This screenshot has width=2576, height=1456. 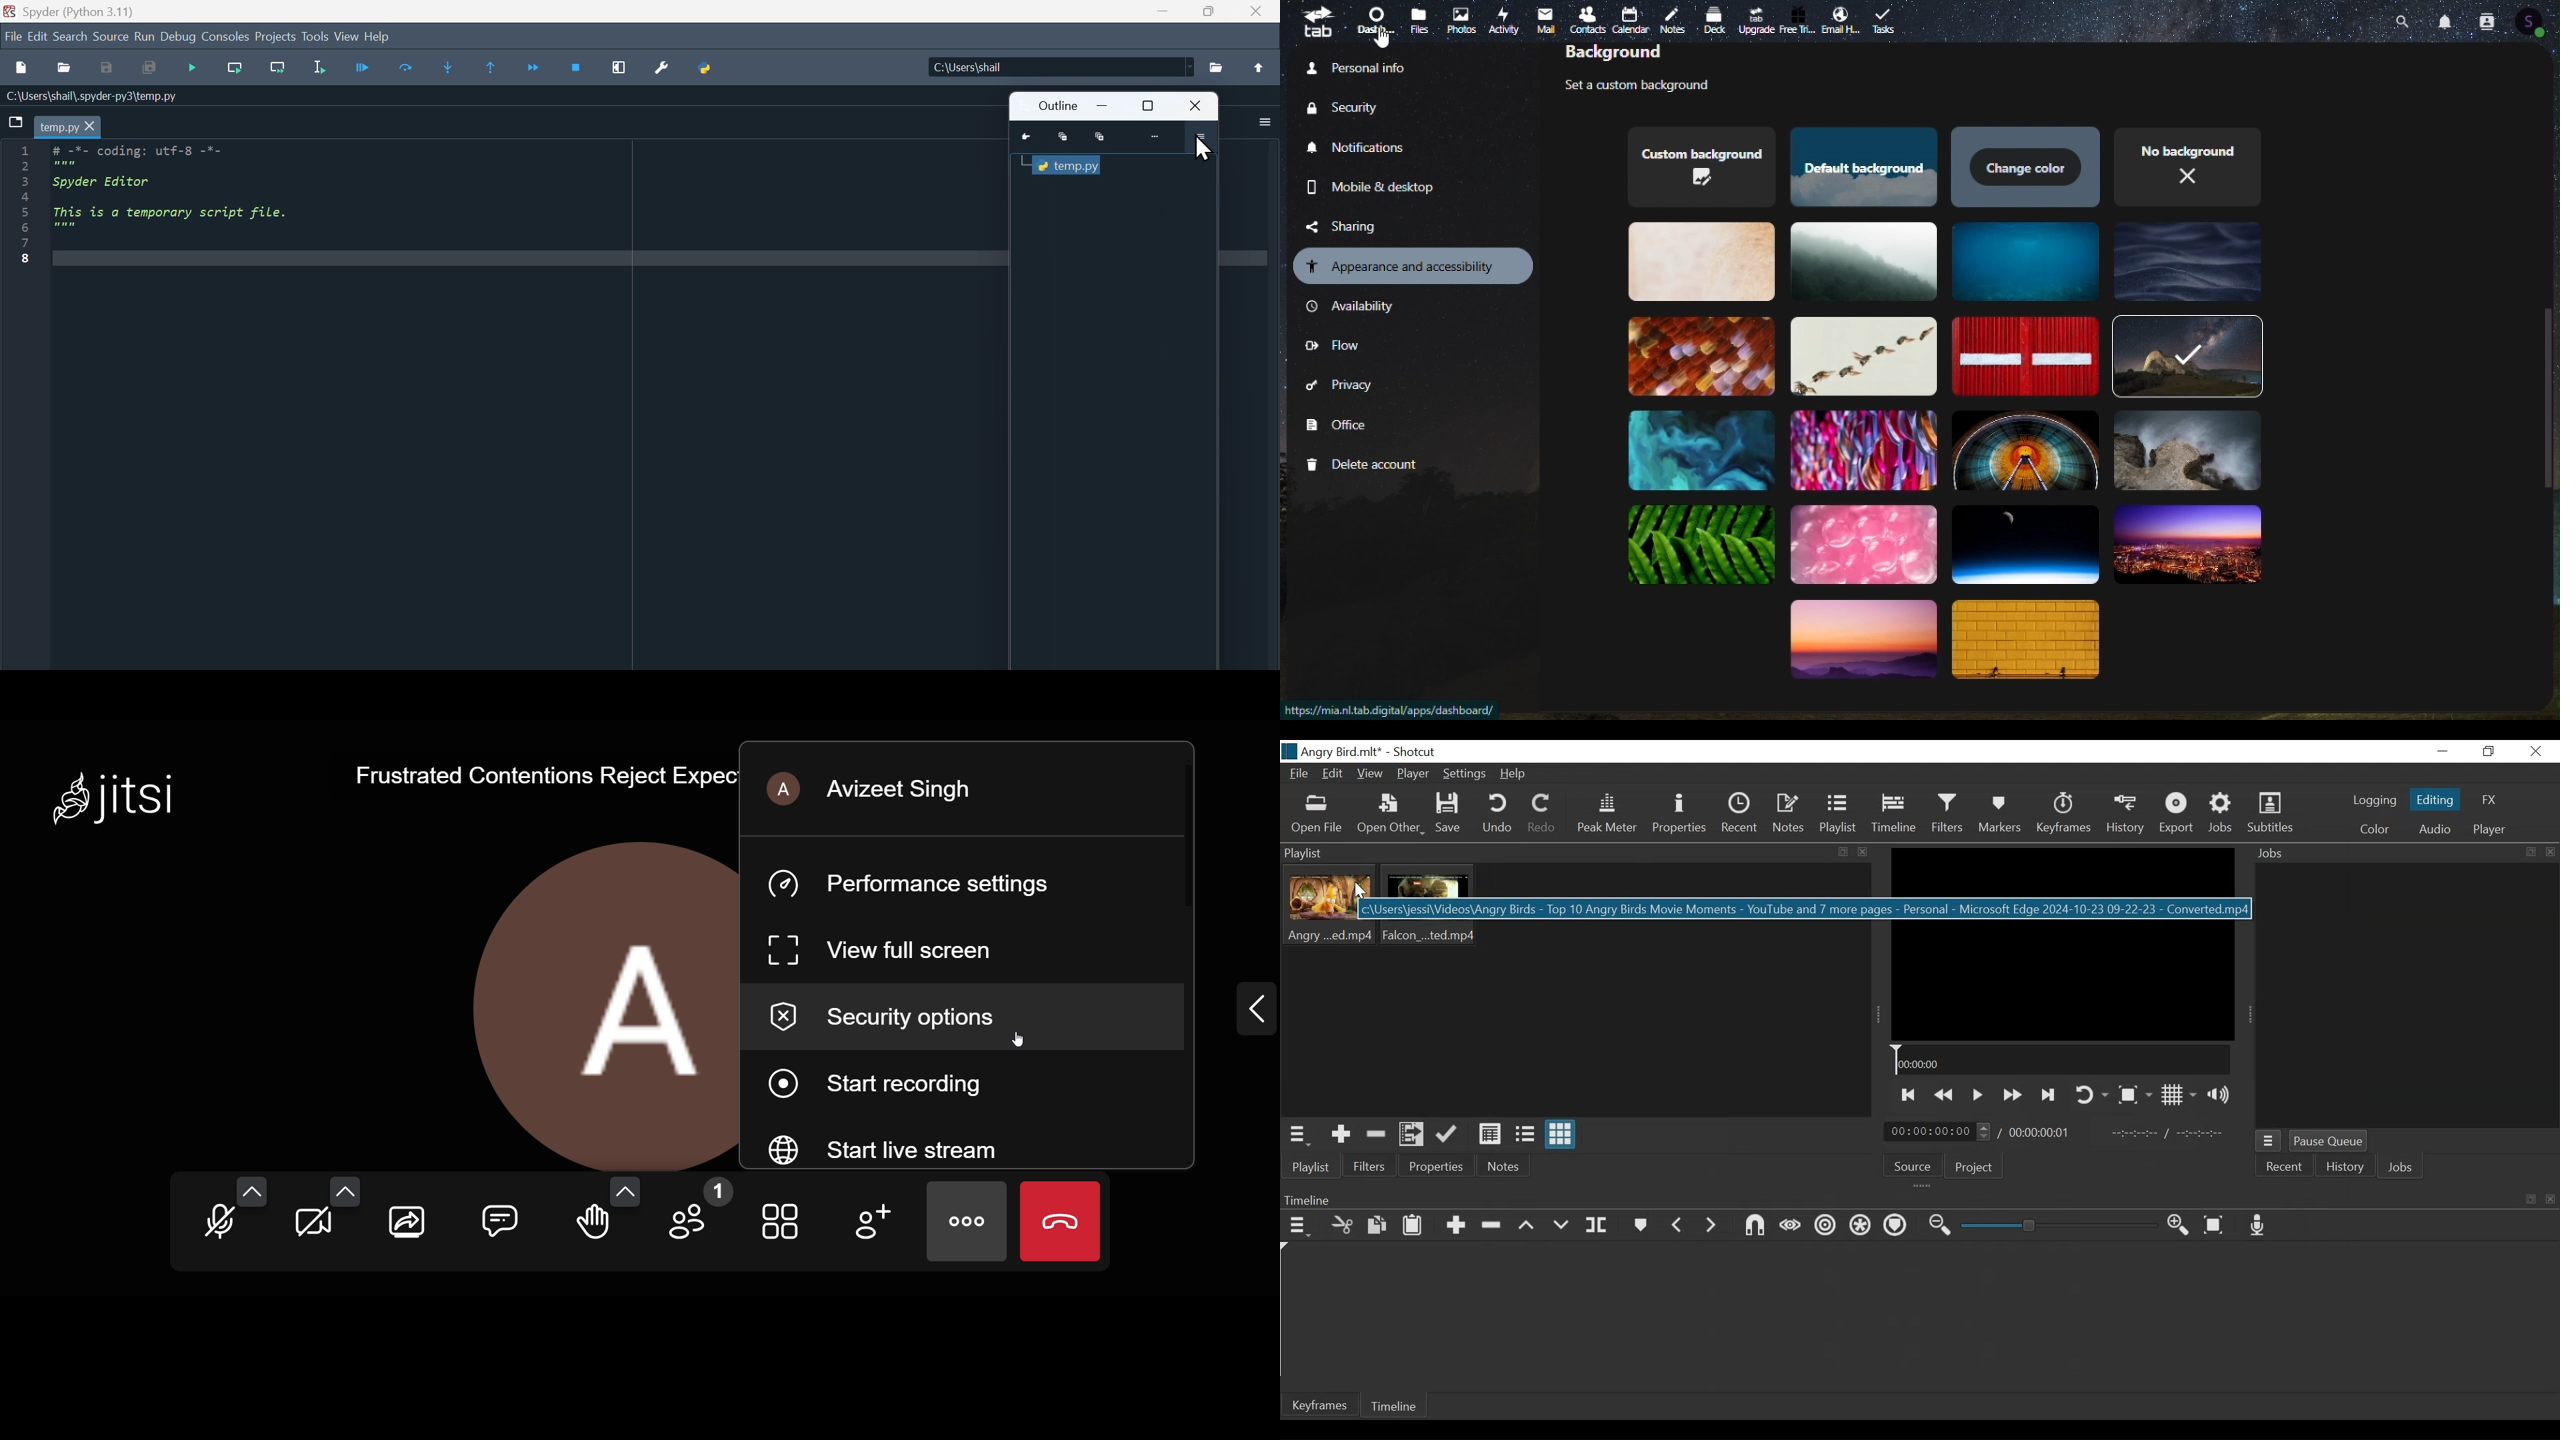 I want to click on View as icons, so click(x=1561, y=1133).